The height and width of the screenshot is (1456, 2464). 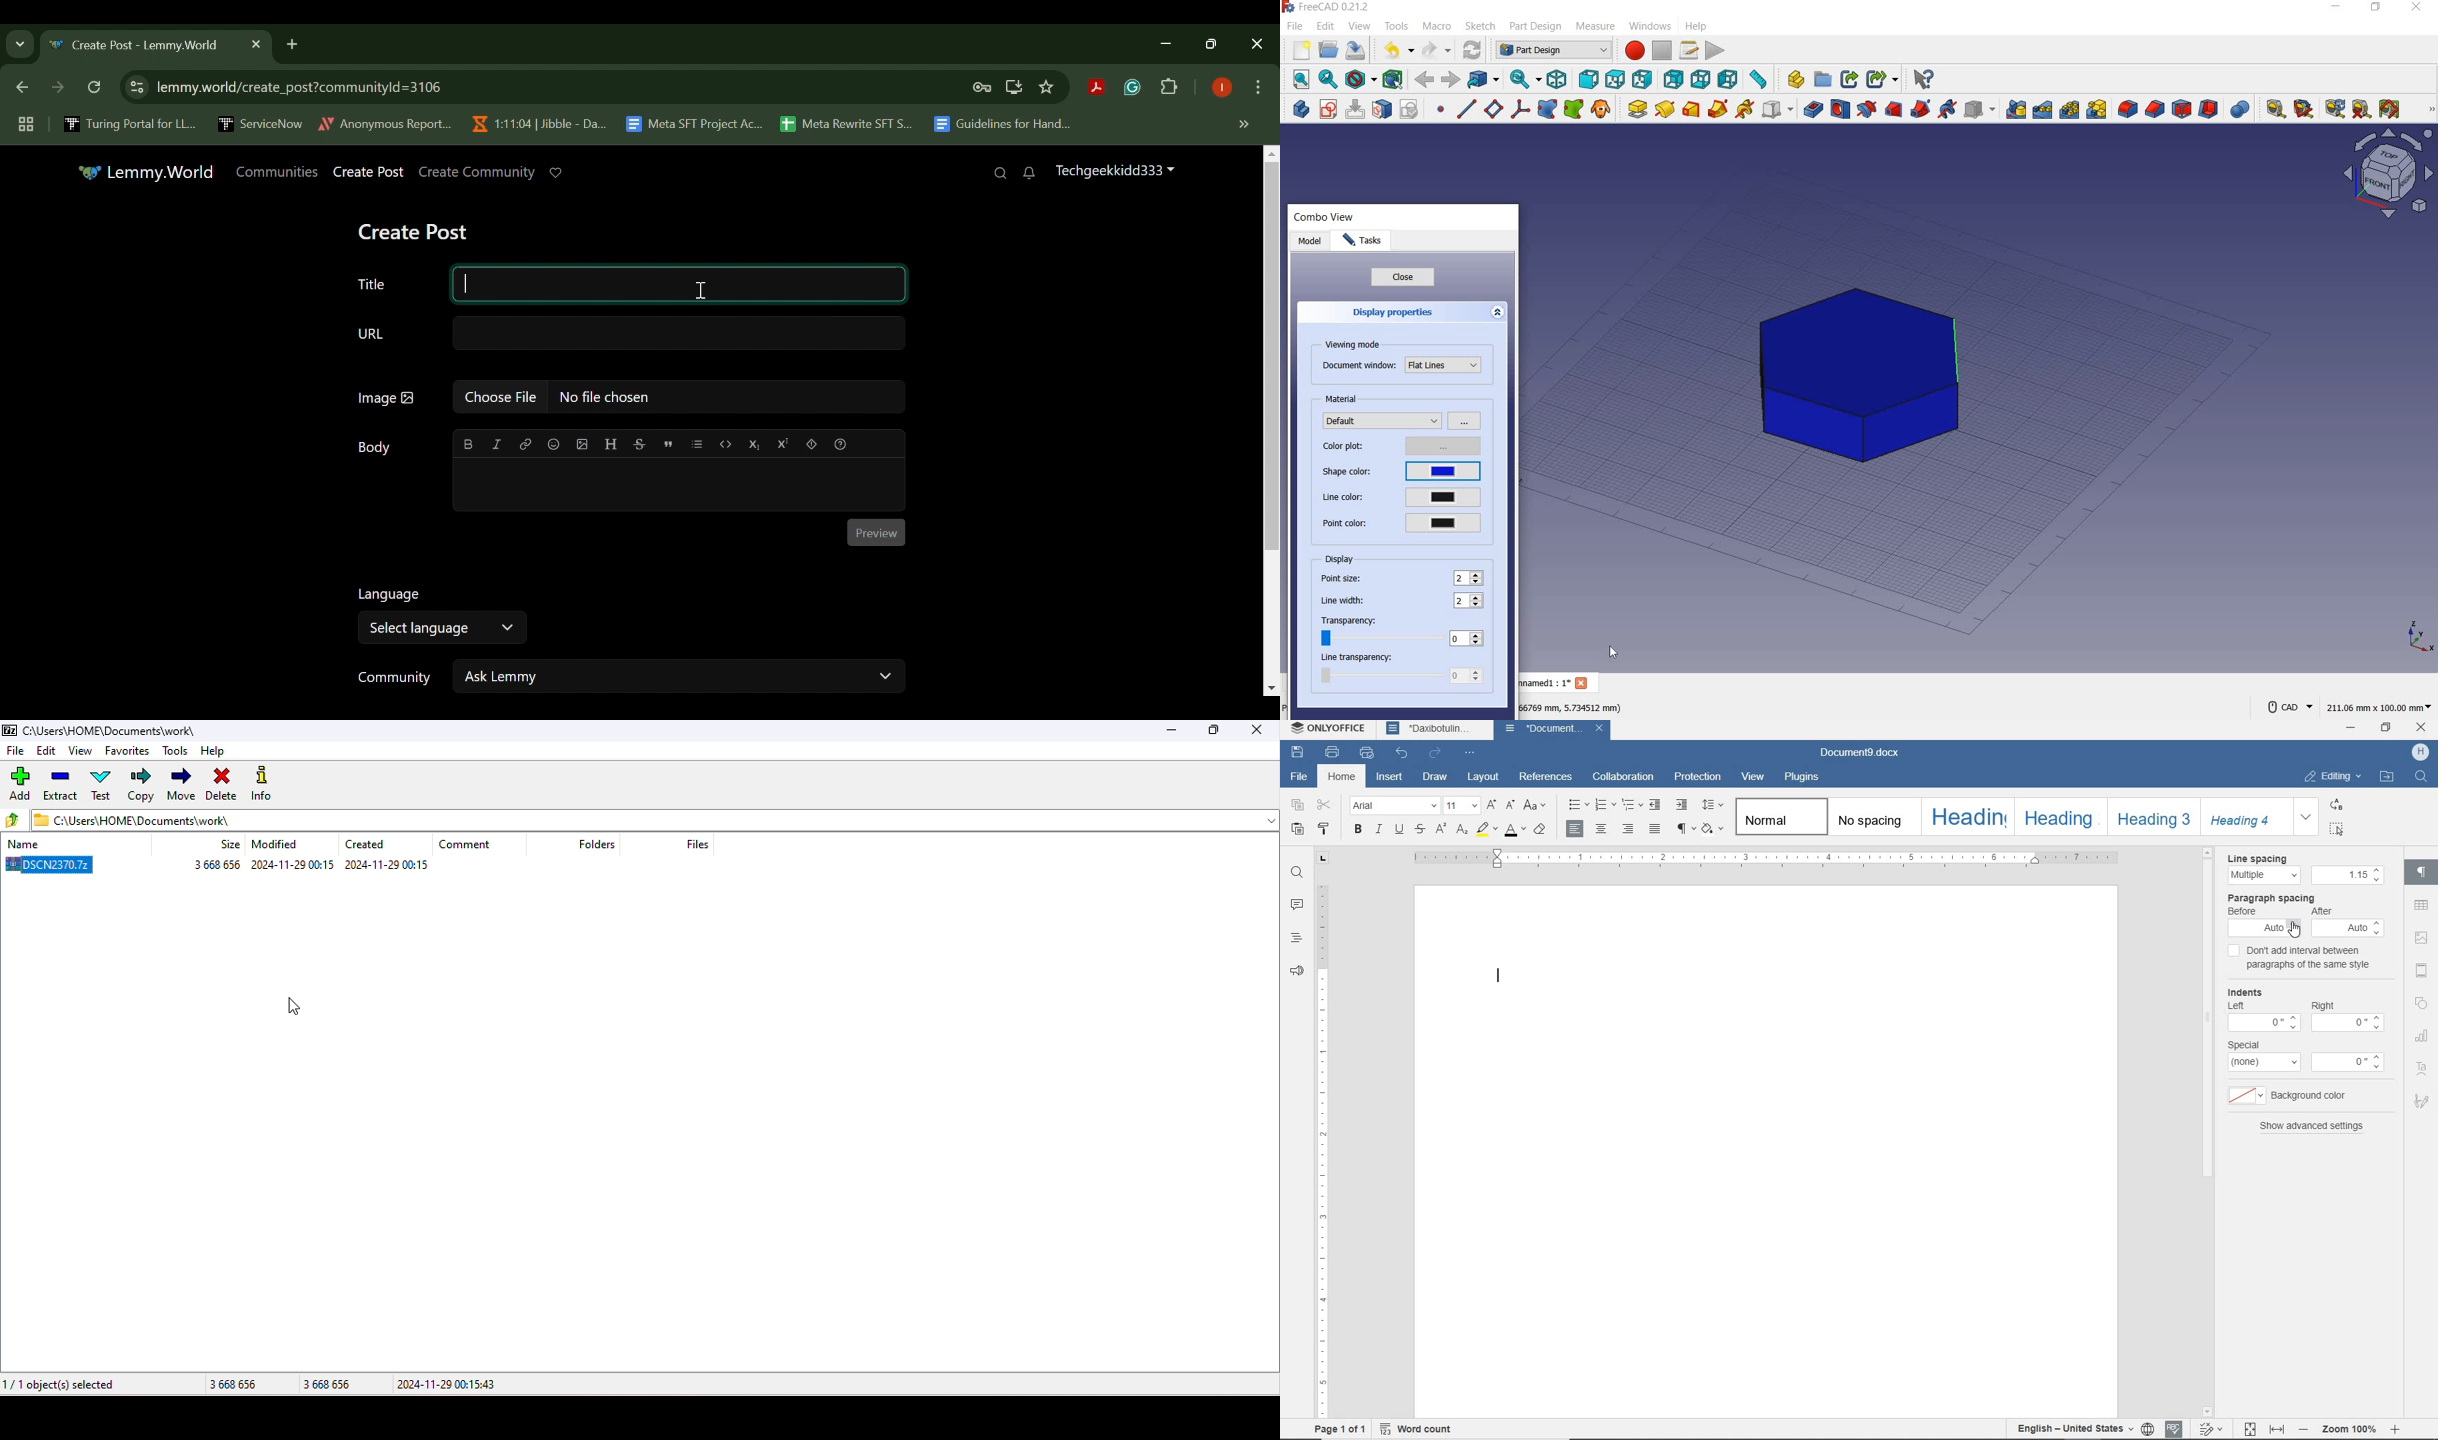 What do you see at coordinates (1823, 80) in the screenshot?
I see `create group` at bounding box center [1823, 80].